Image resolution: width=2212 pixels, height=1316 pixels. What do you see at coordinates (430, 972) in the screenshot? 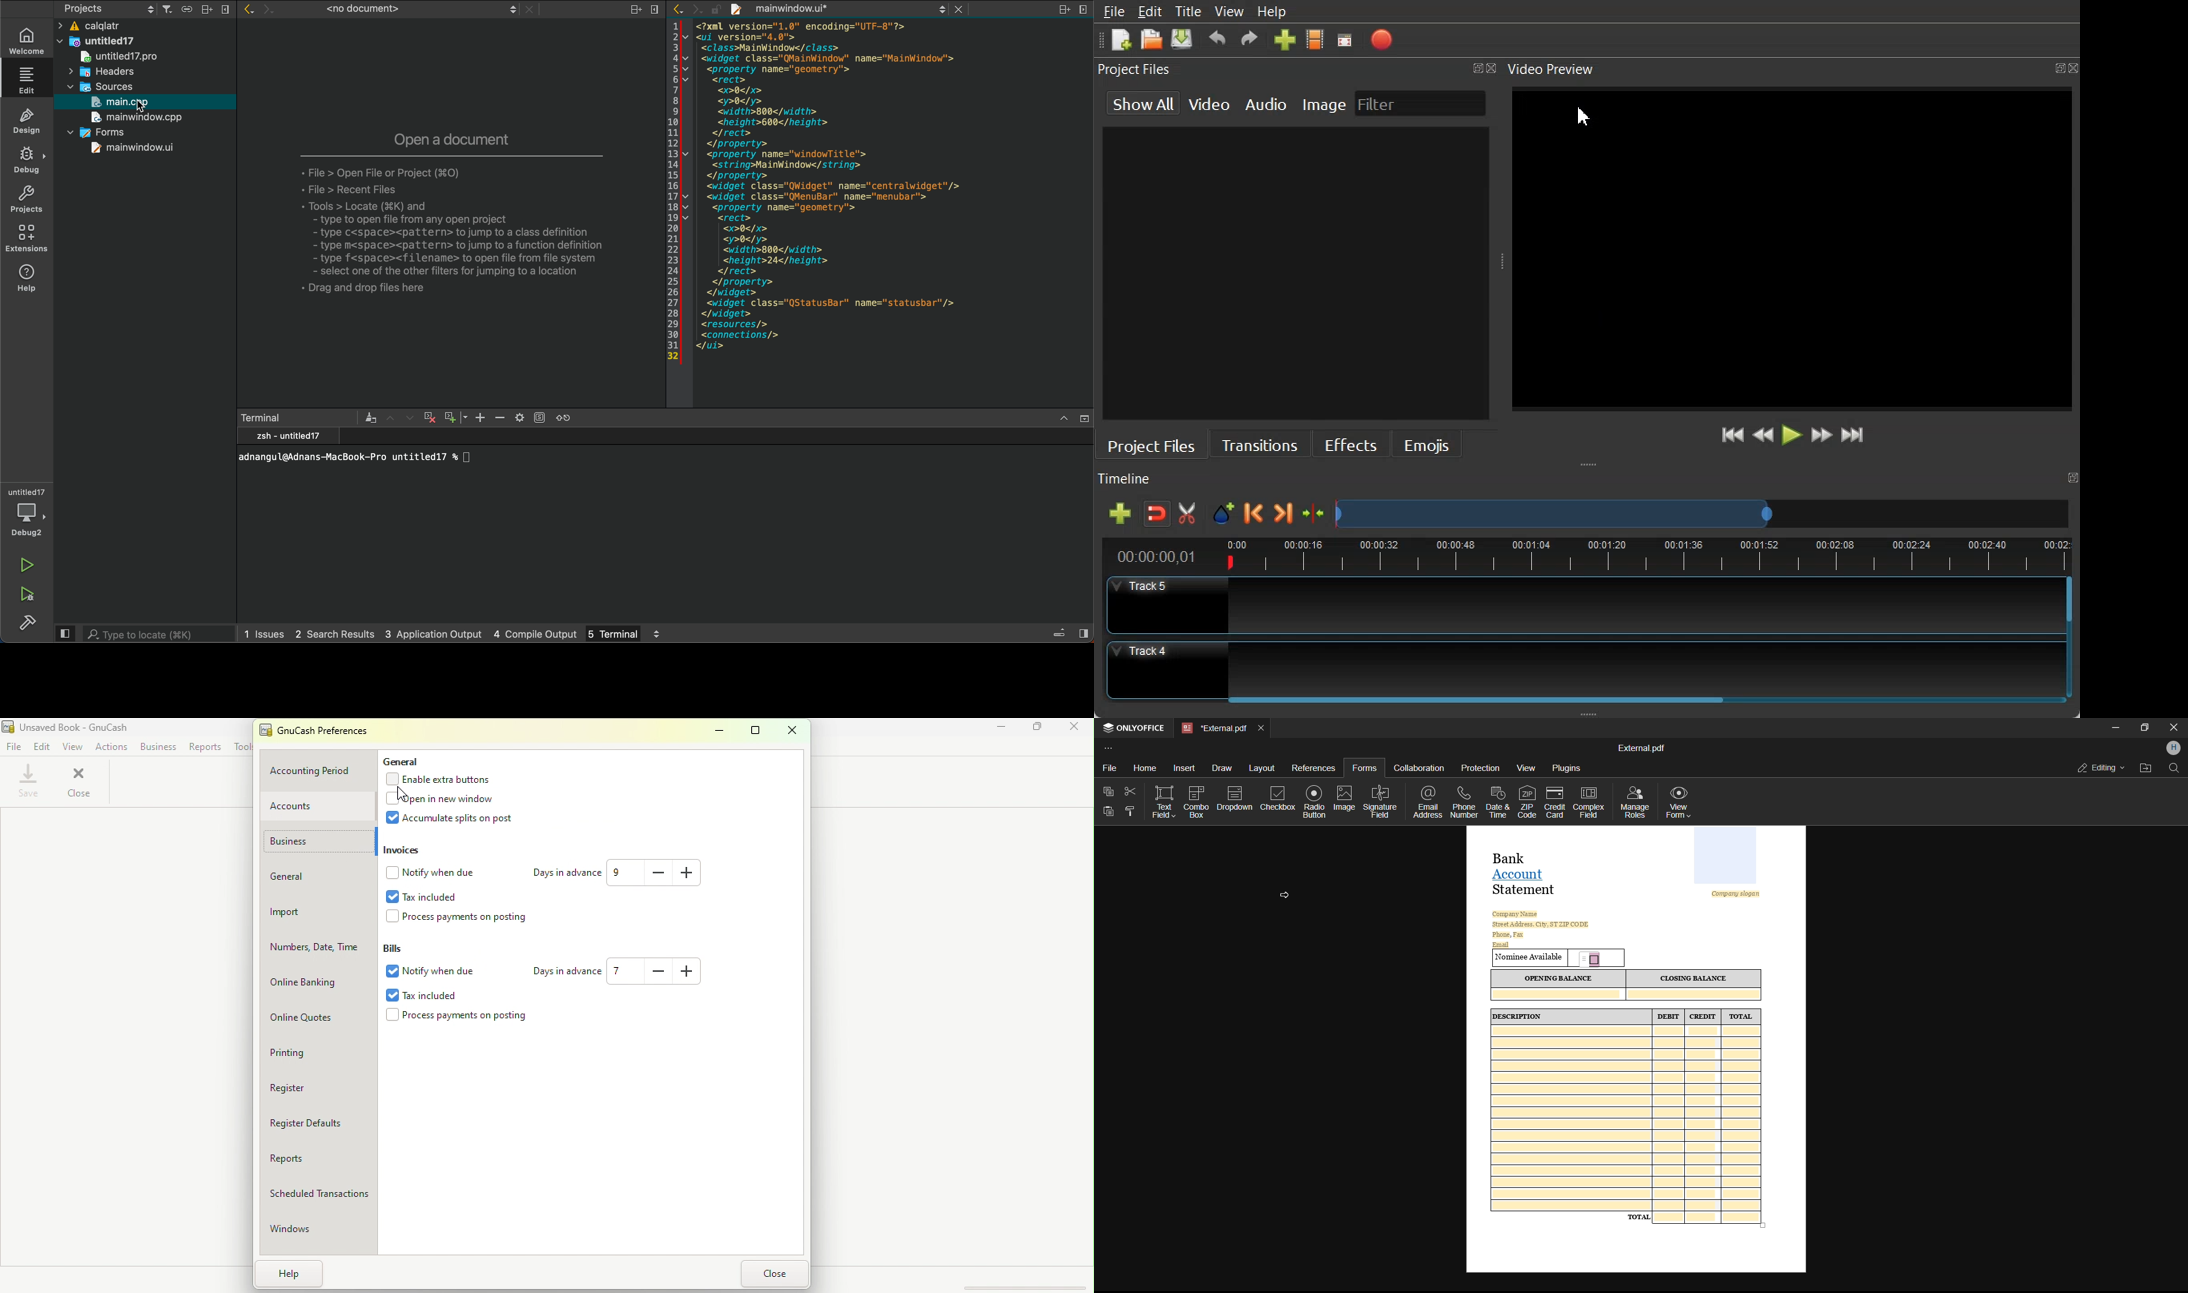
I see `Notify when due` at bounding box center [430, 972].